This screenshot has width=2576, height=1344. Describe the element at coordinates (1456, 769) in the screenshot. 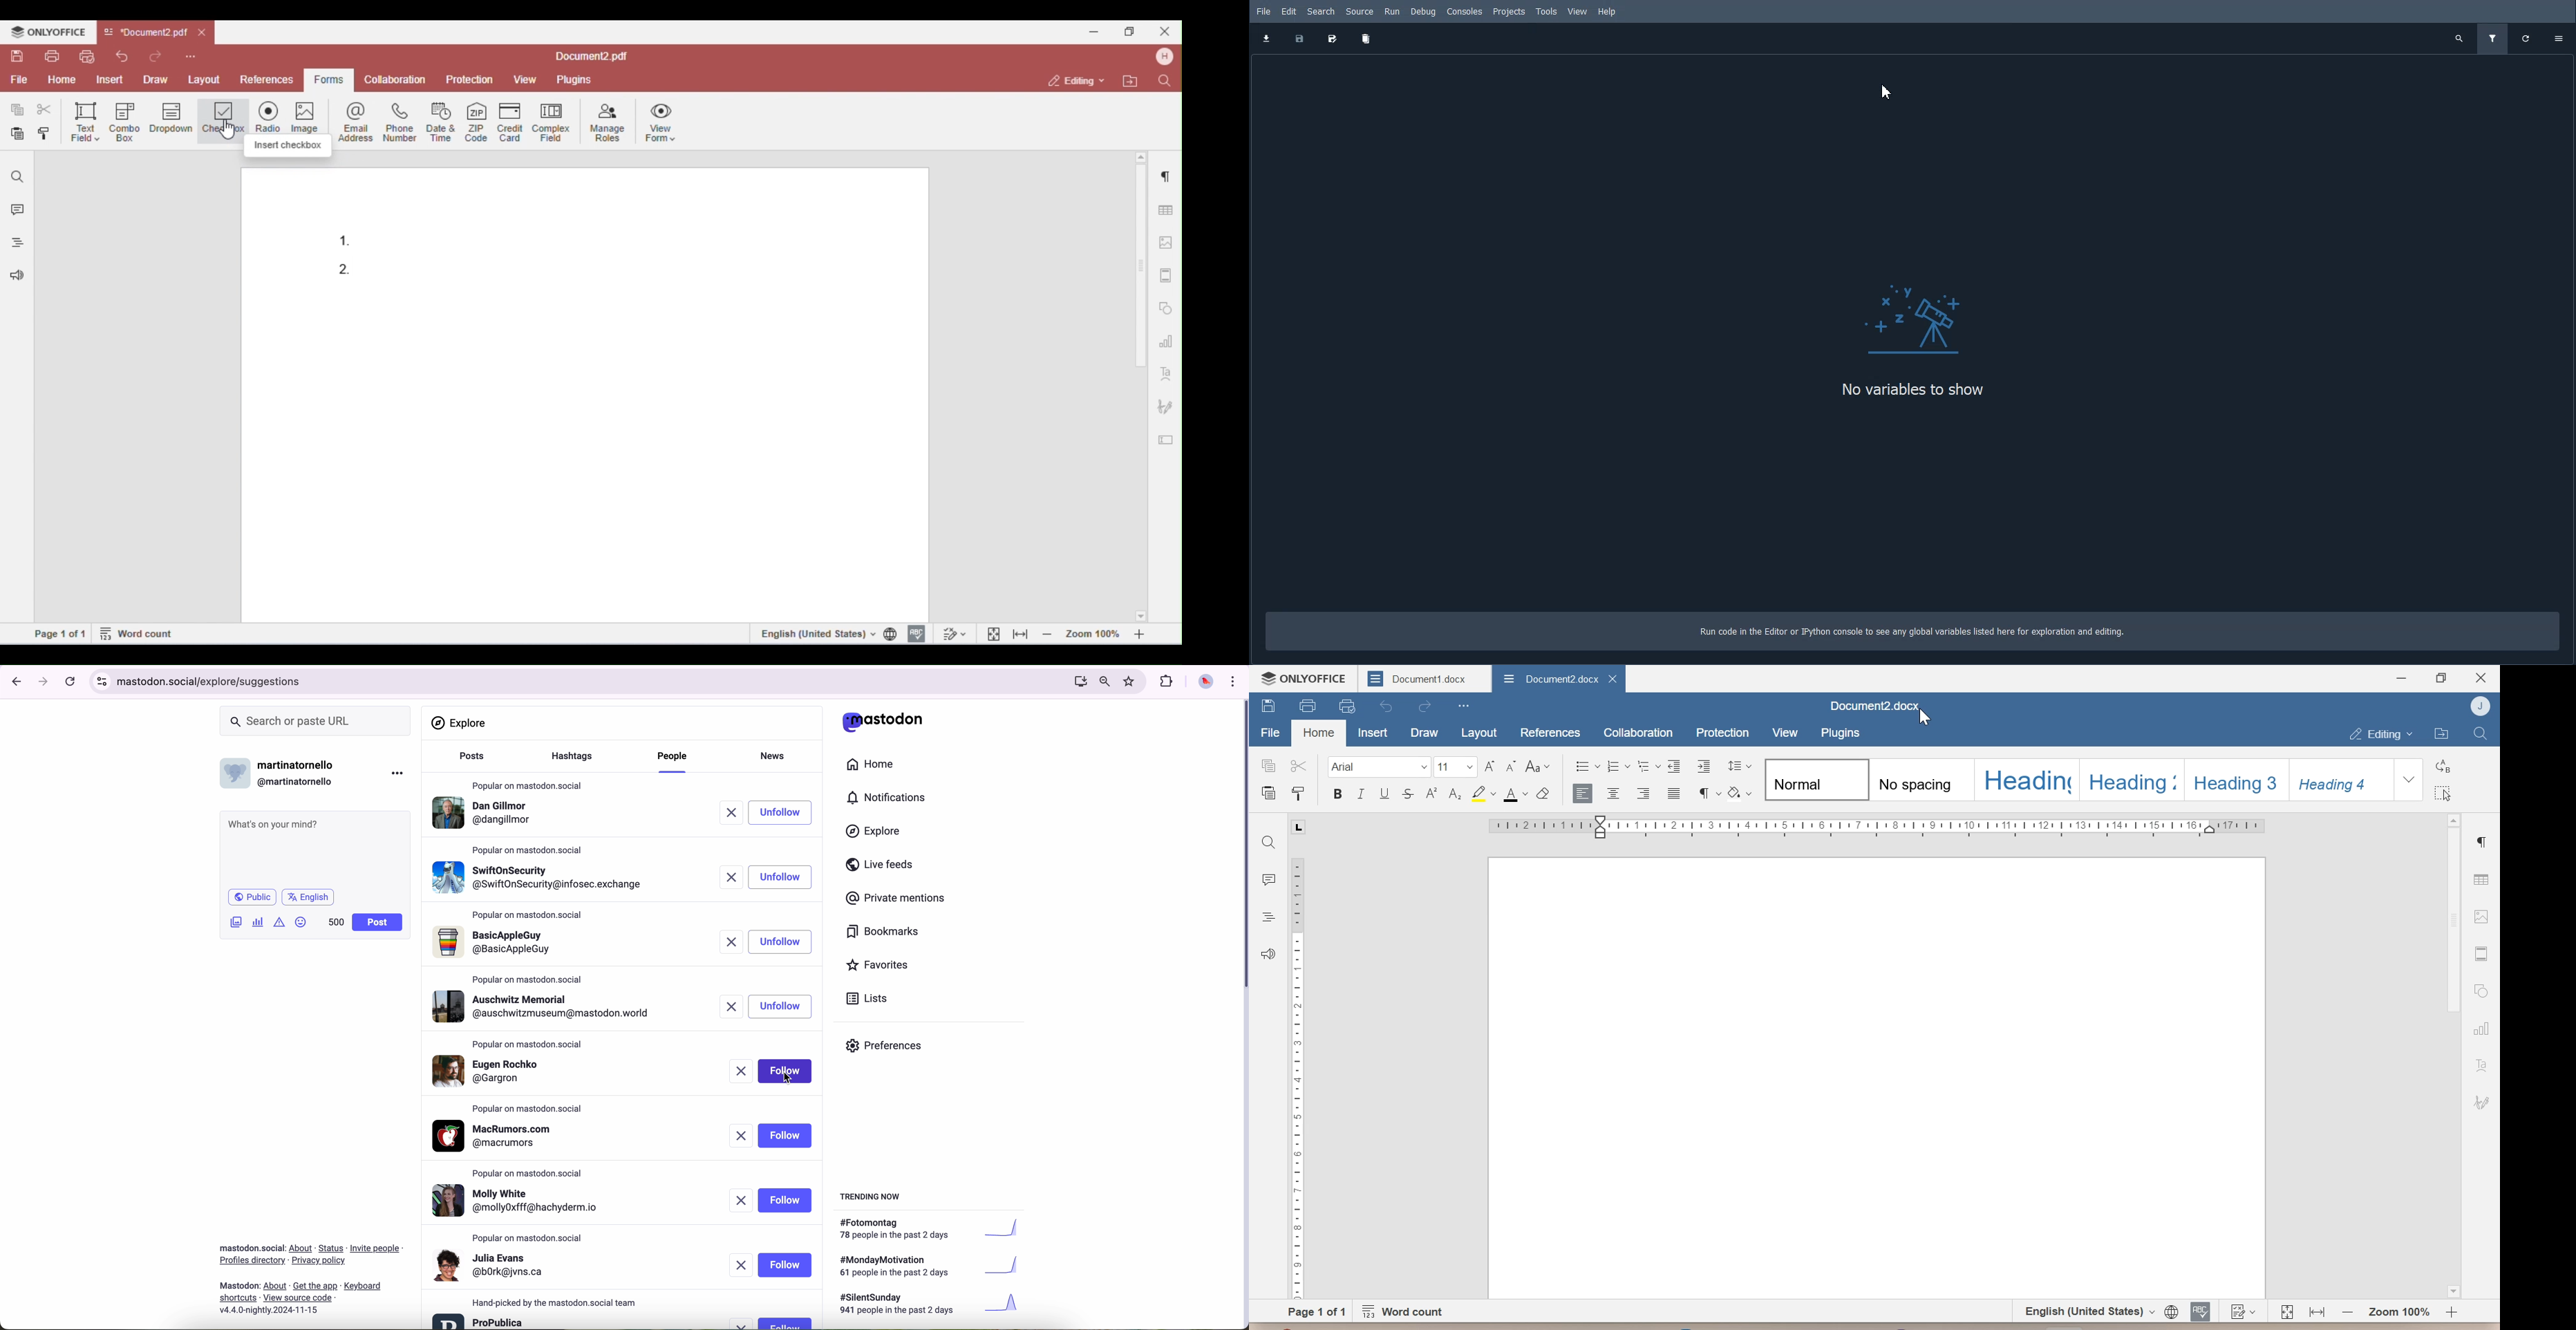

I see `Font size` at that location.